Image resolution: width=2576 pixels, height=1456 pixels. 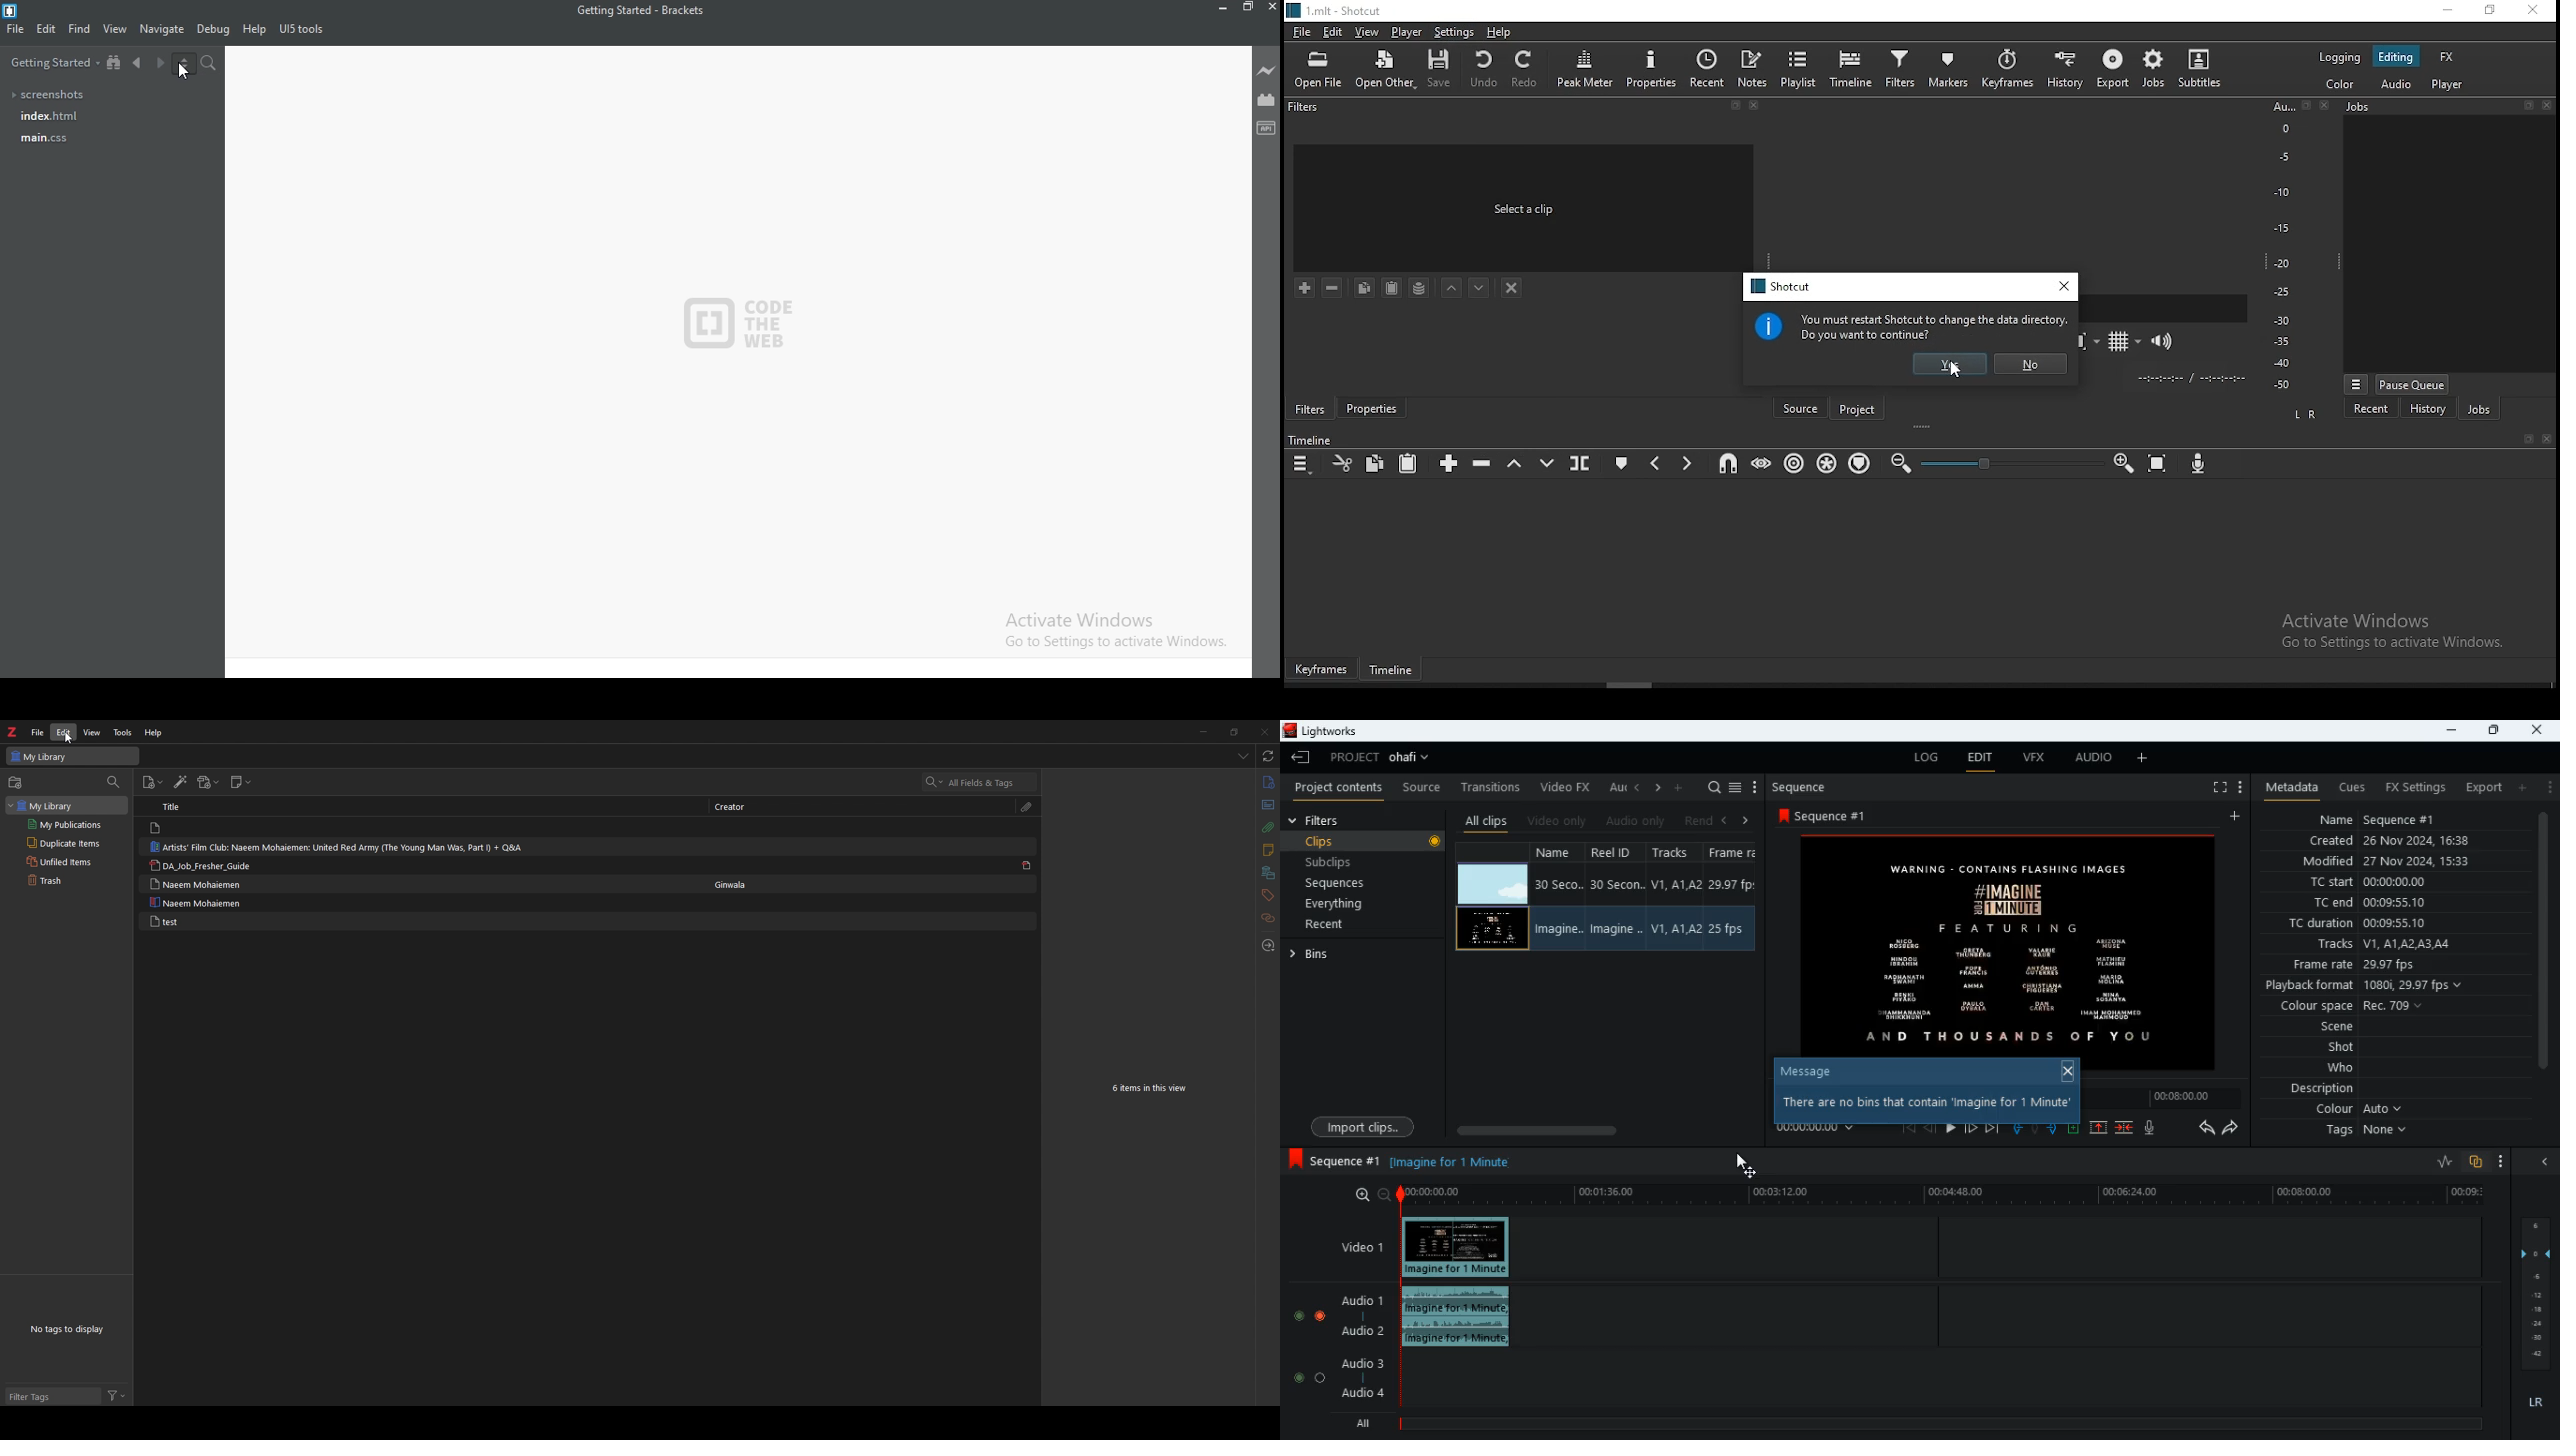 What do you see at coordinates (2387, 944) in the screenshot?
I see `tracks` at bounding box center [2387, 944].